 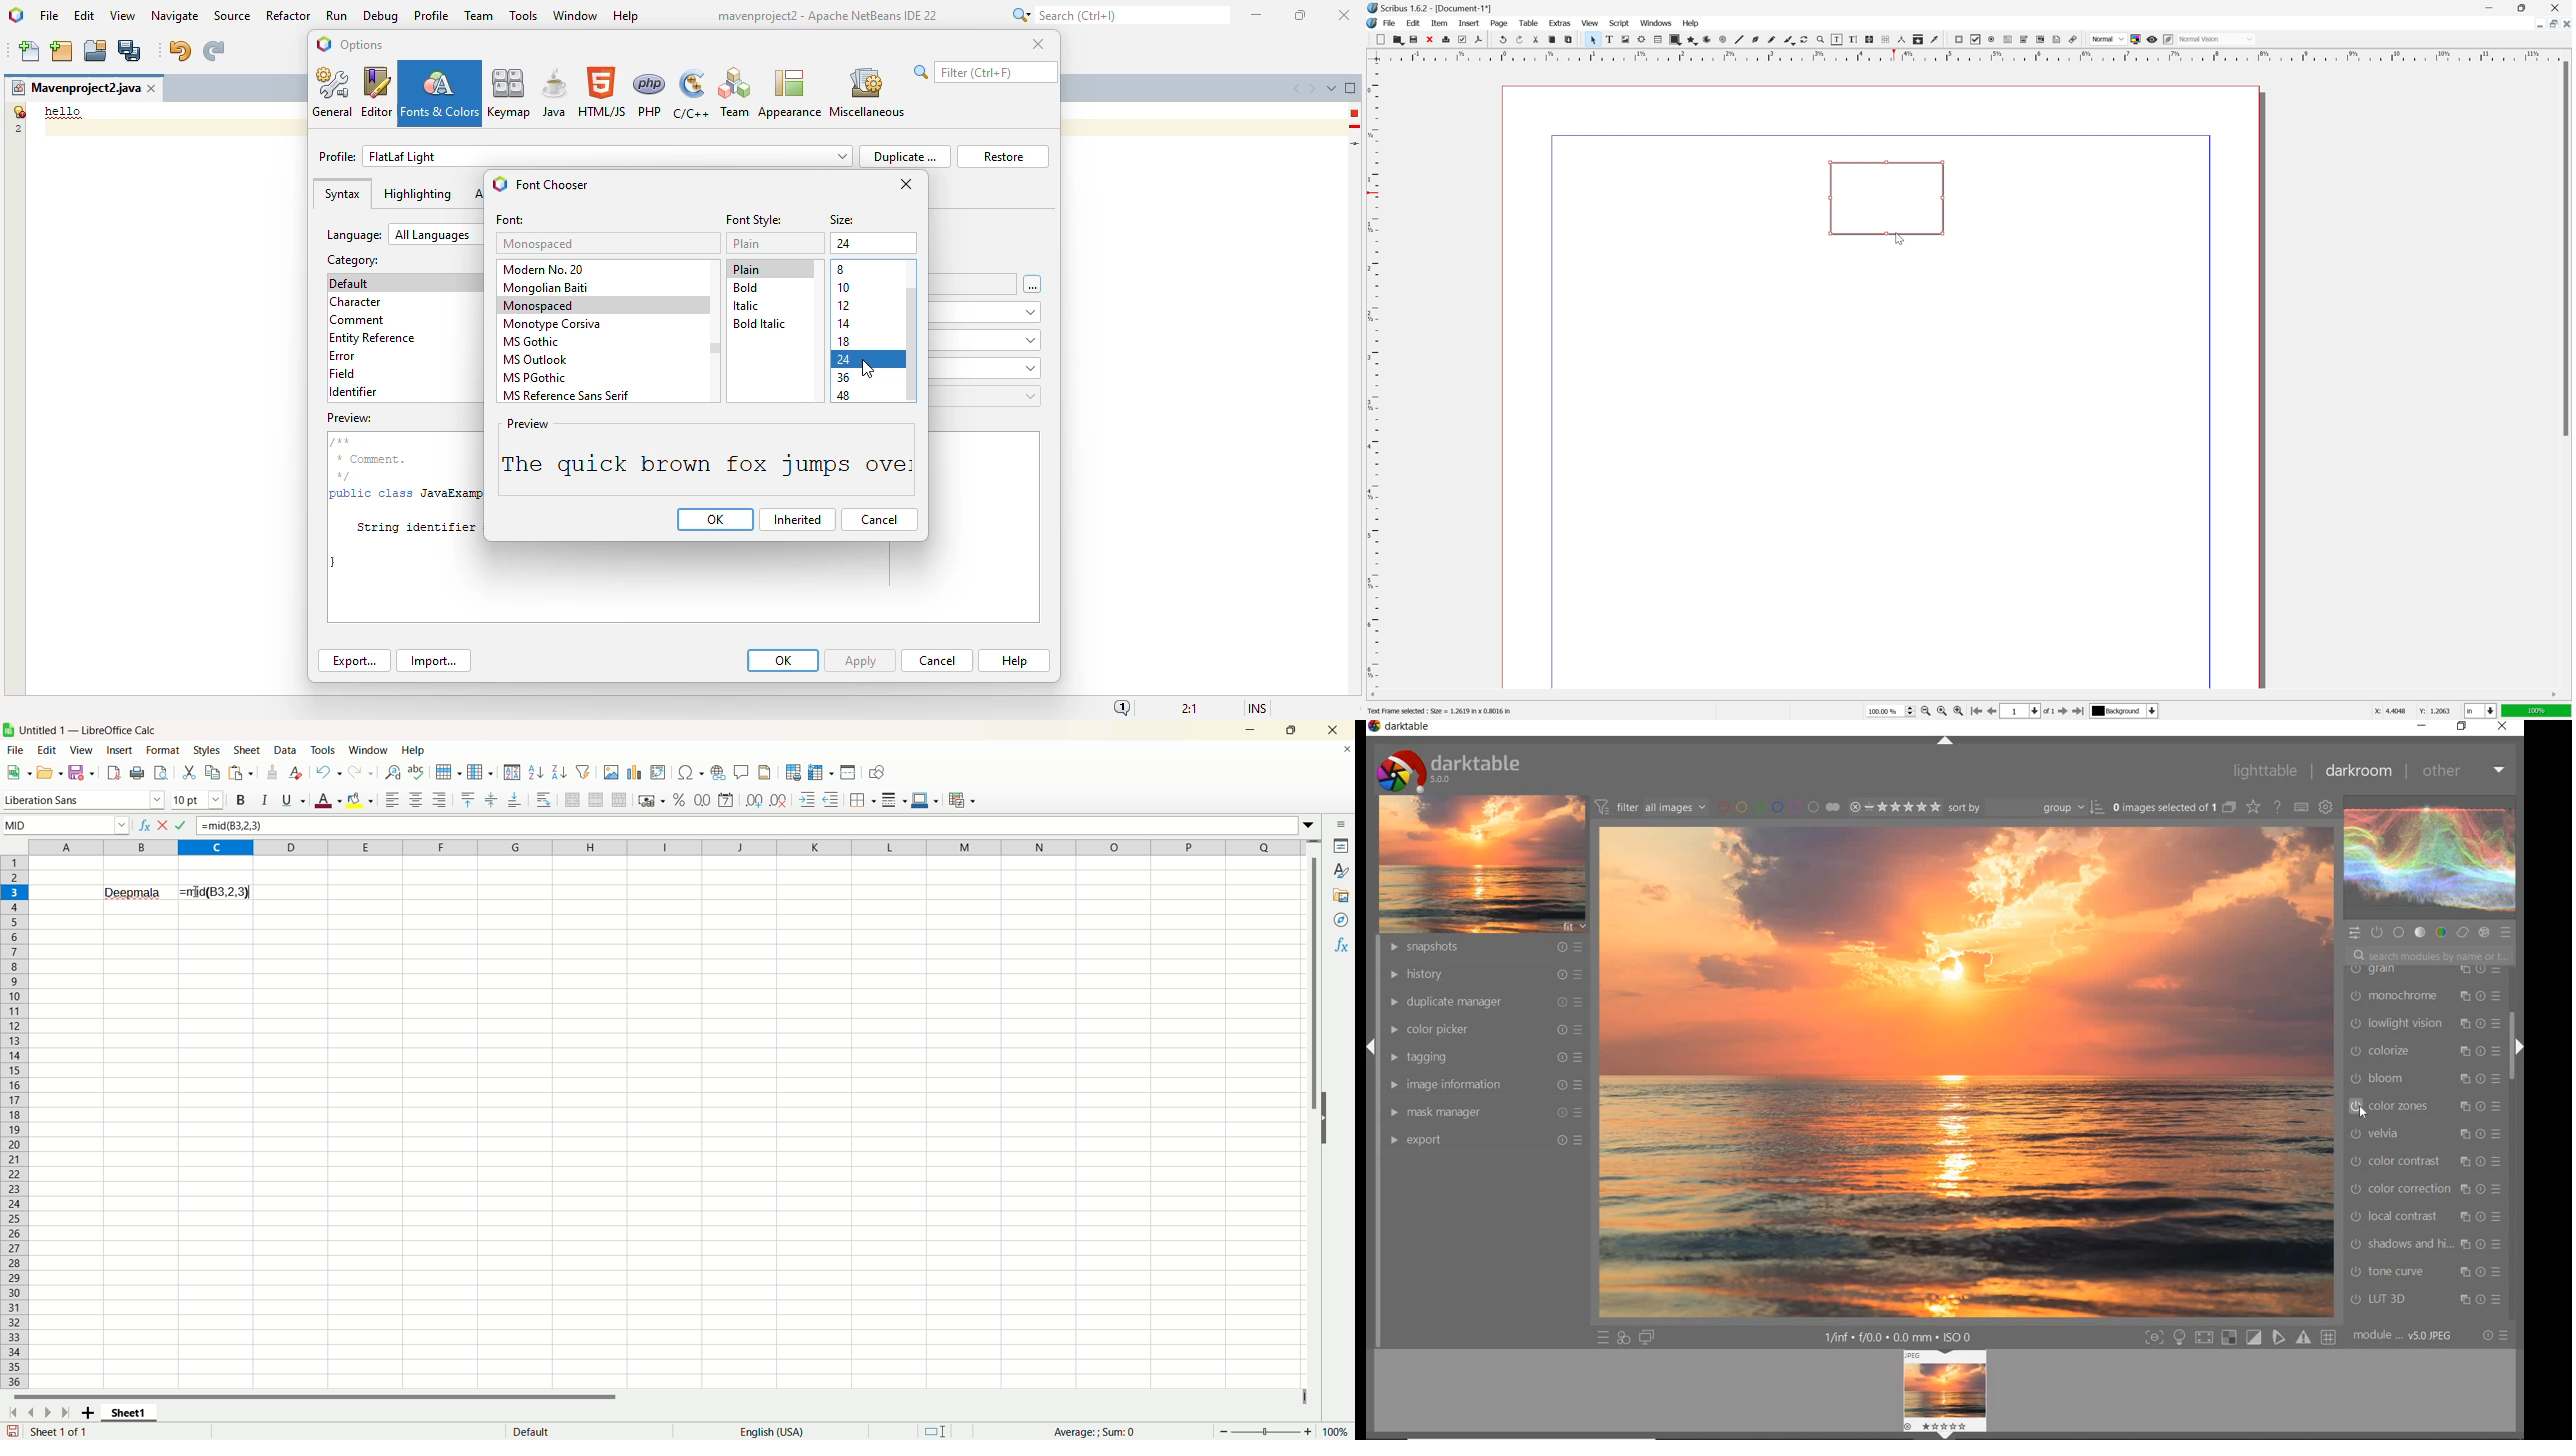 I want to click on insert, so click(x=1470, y=24).